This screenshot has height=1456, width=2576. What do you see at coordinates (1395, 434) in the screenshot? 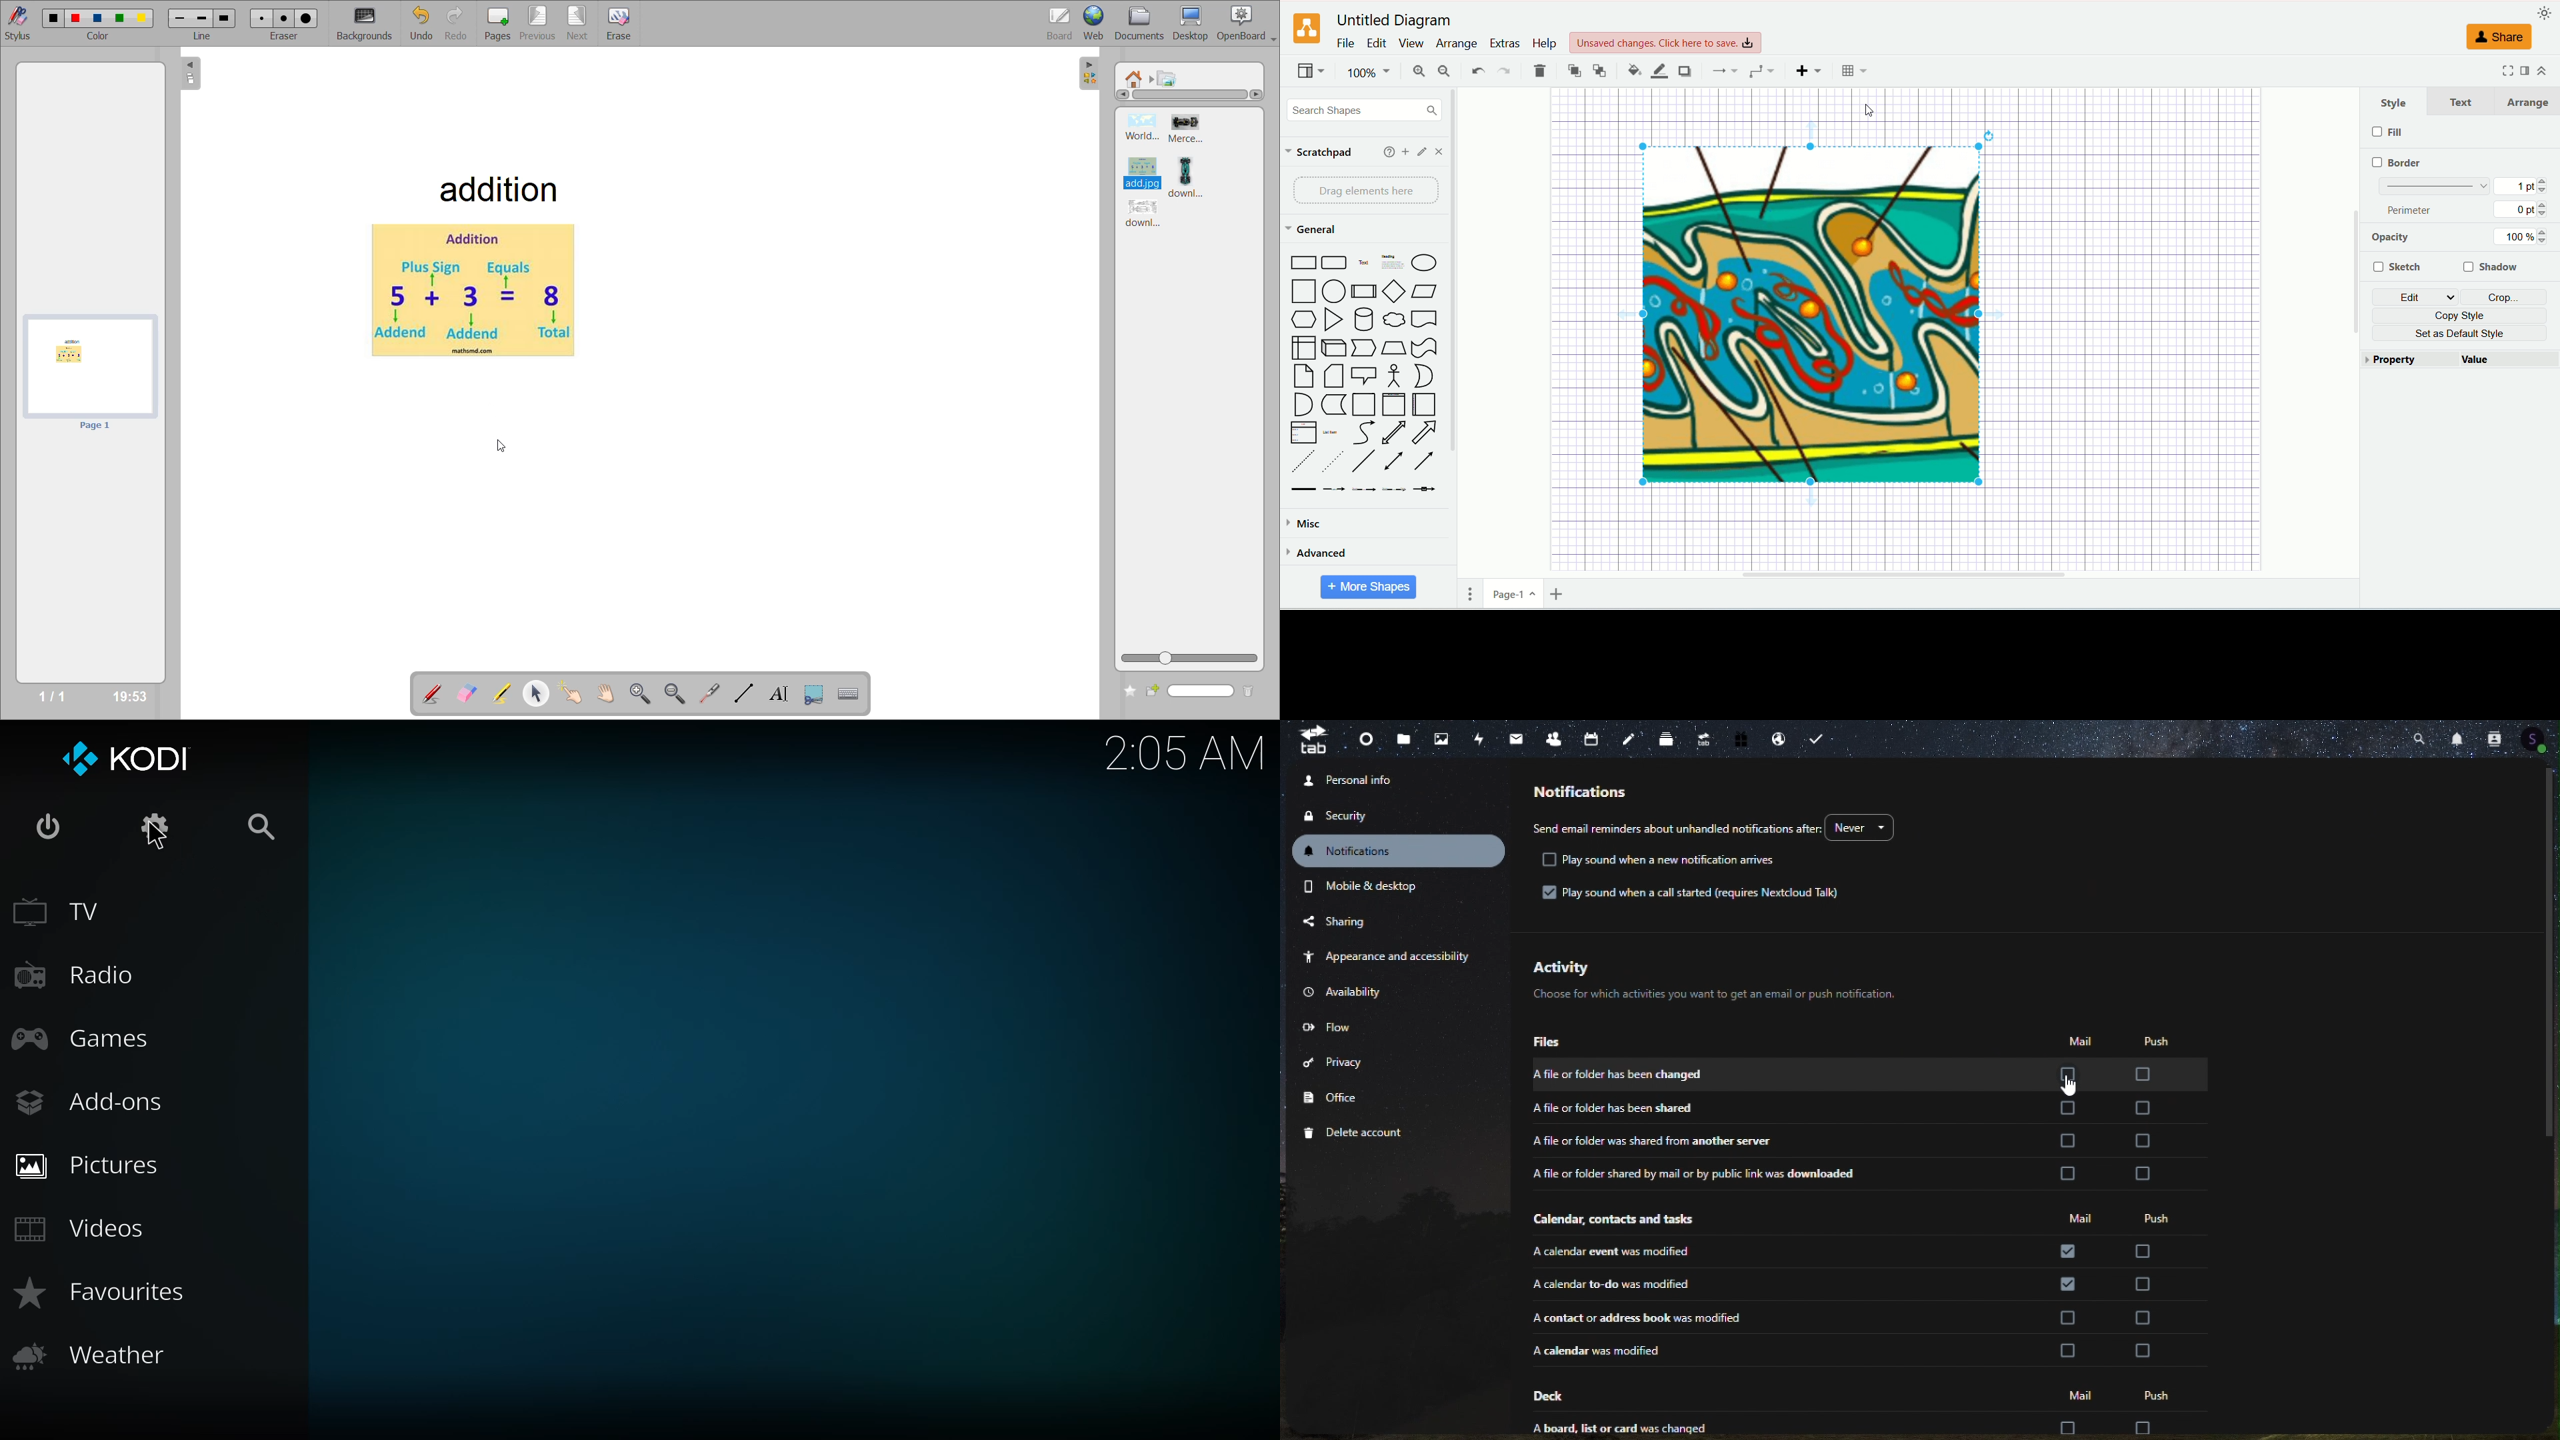
I see `Bidirectional Arrow` at bounding box center [1395, 434].